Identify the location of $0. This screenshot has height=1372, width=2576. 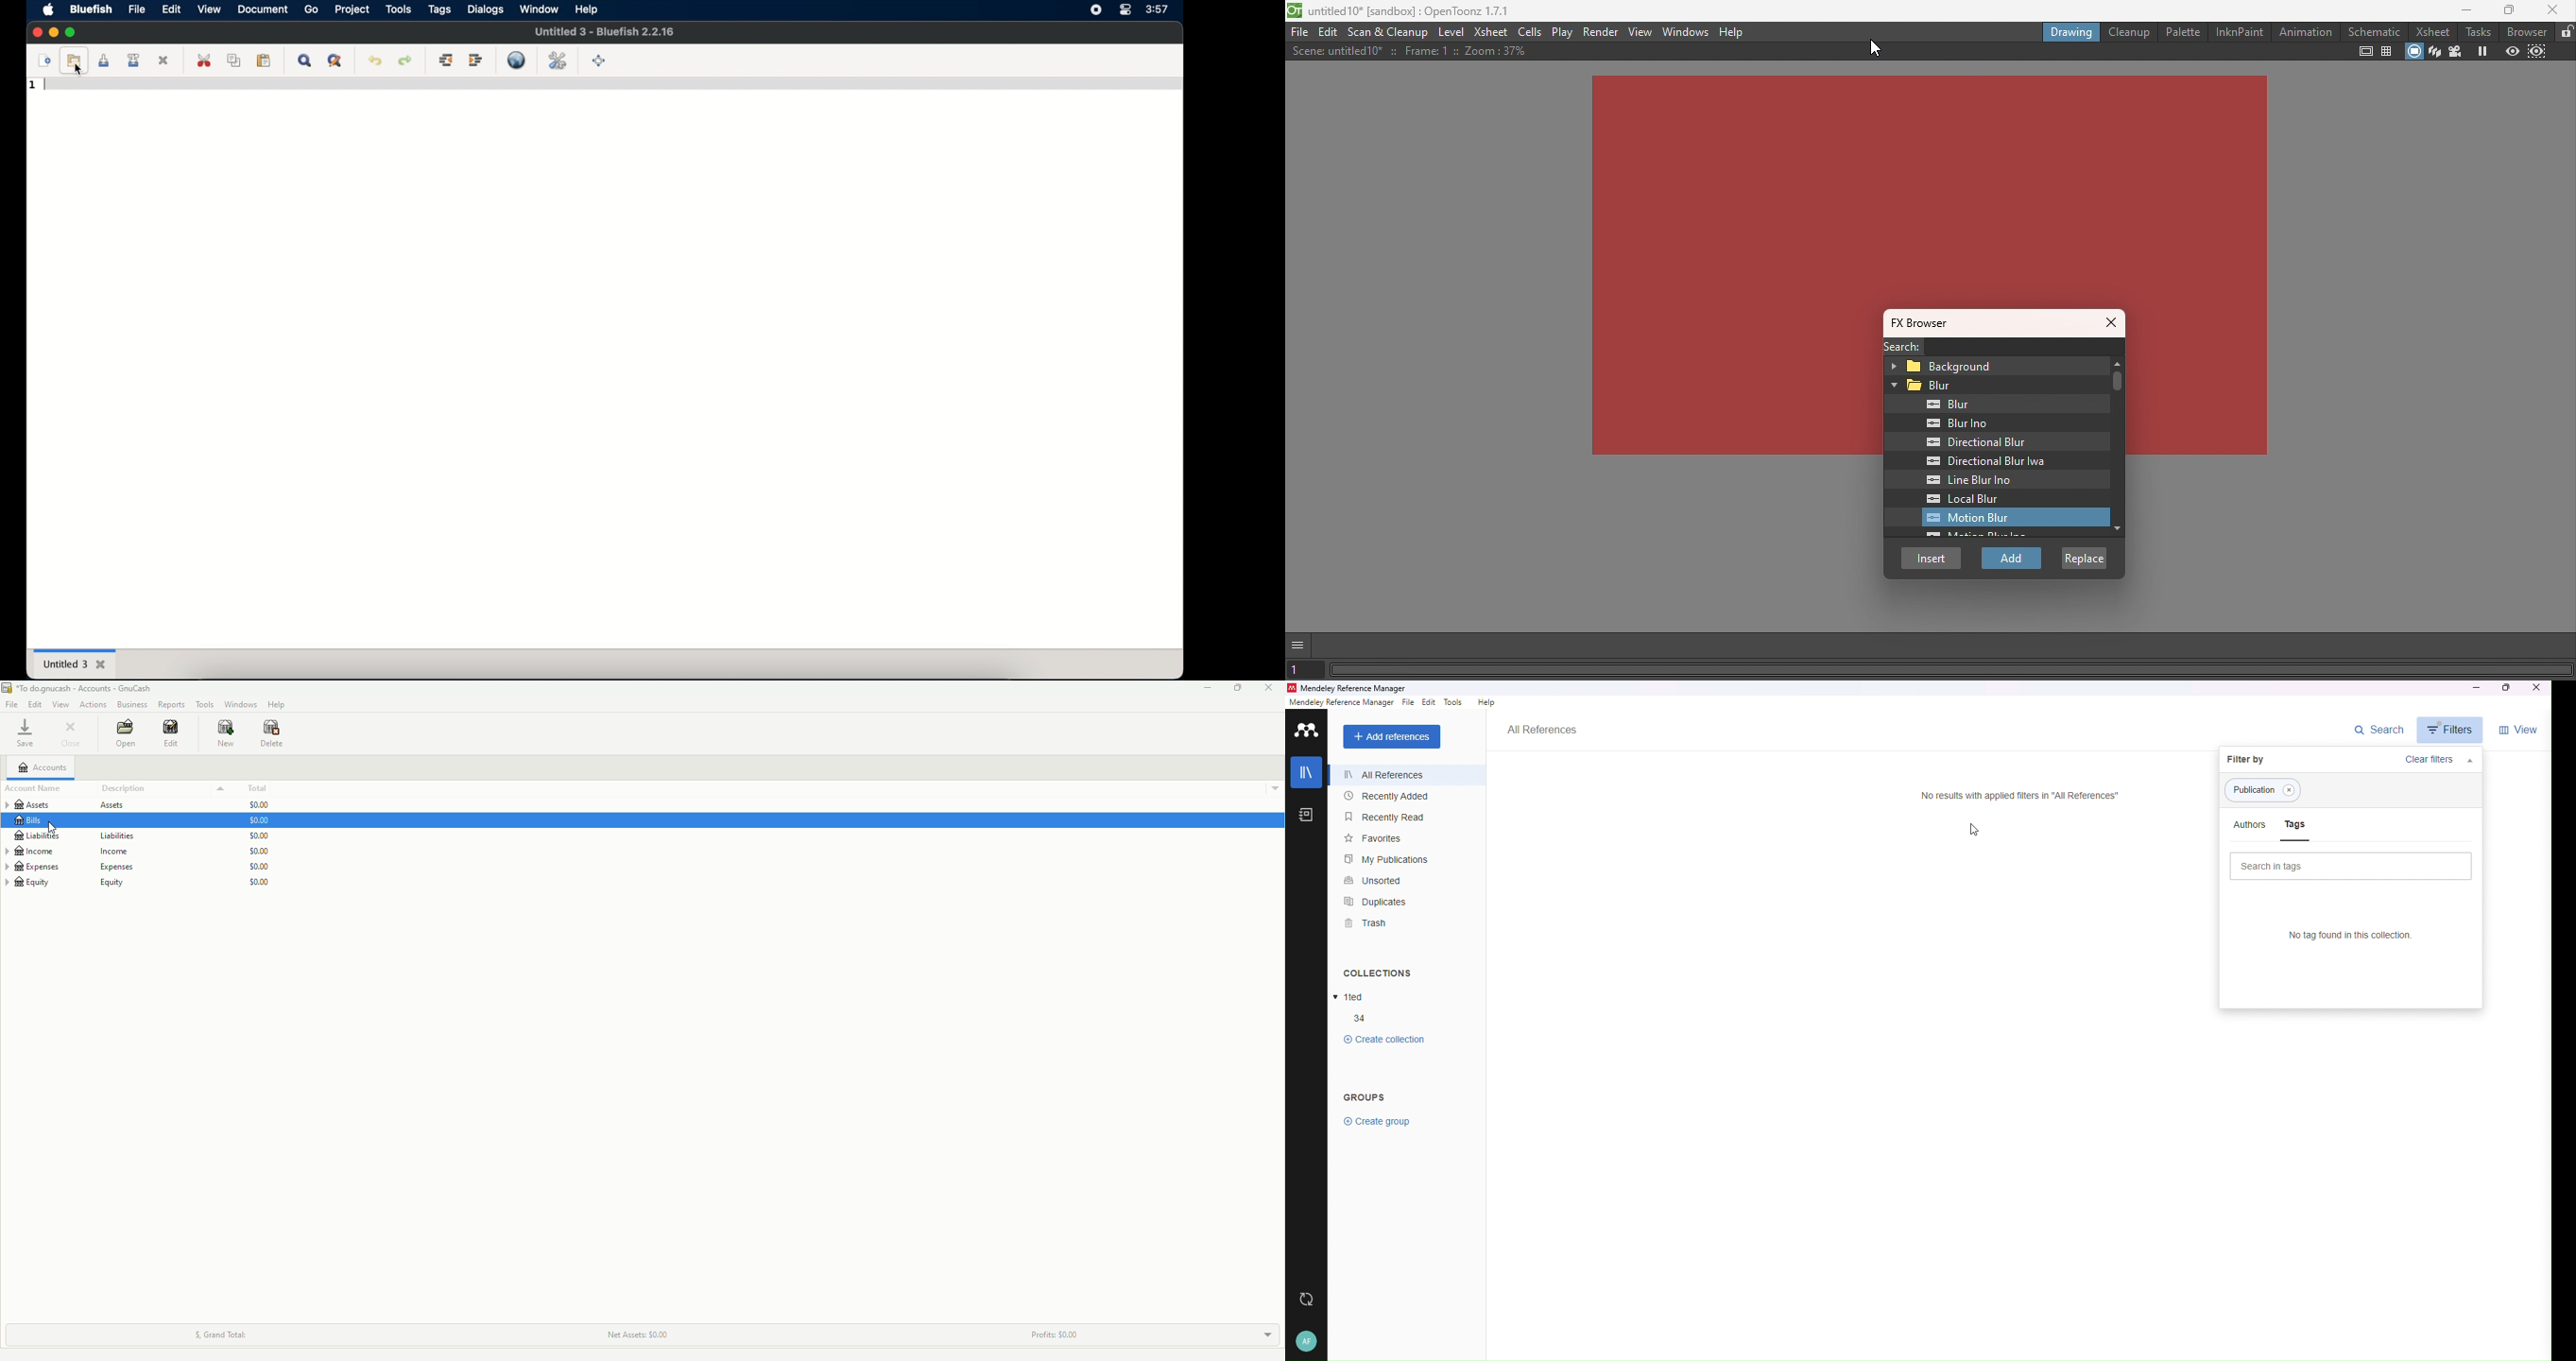
(265, 849).